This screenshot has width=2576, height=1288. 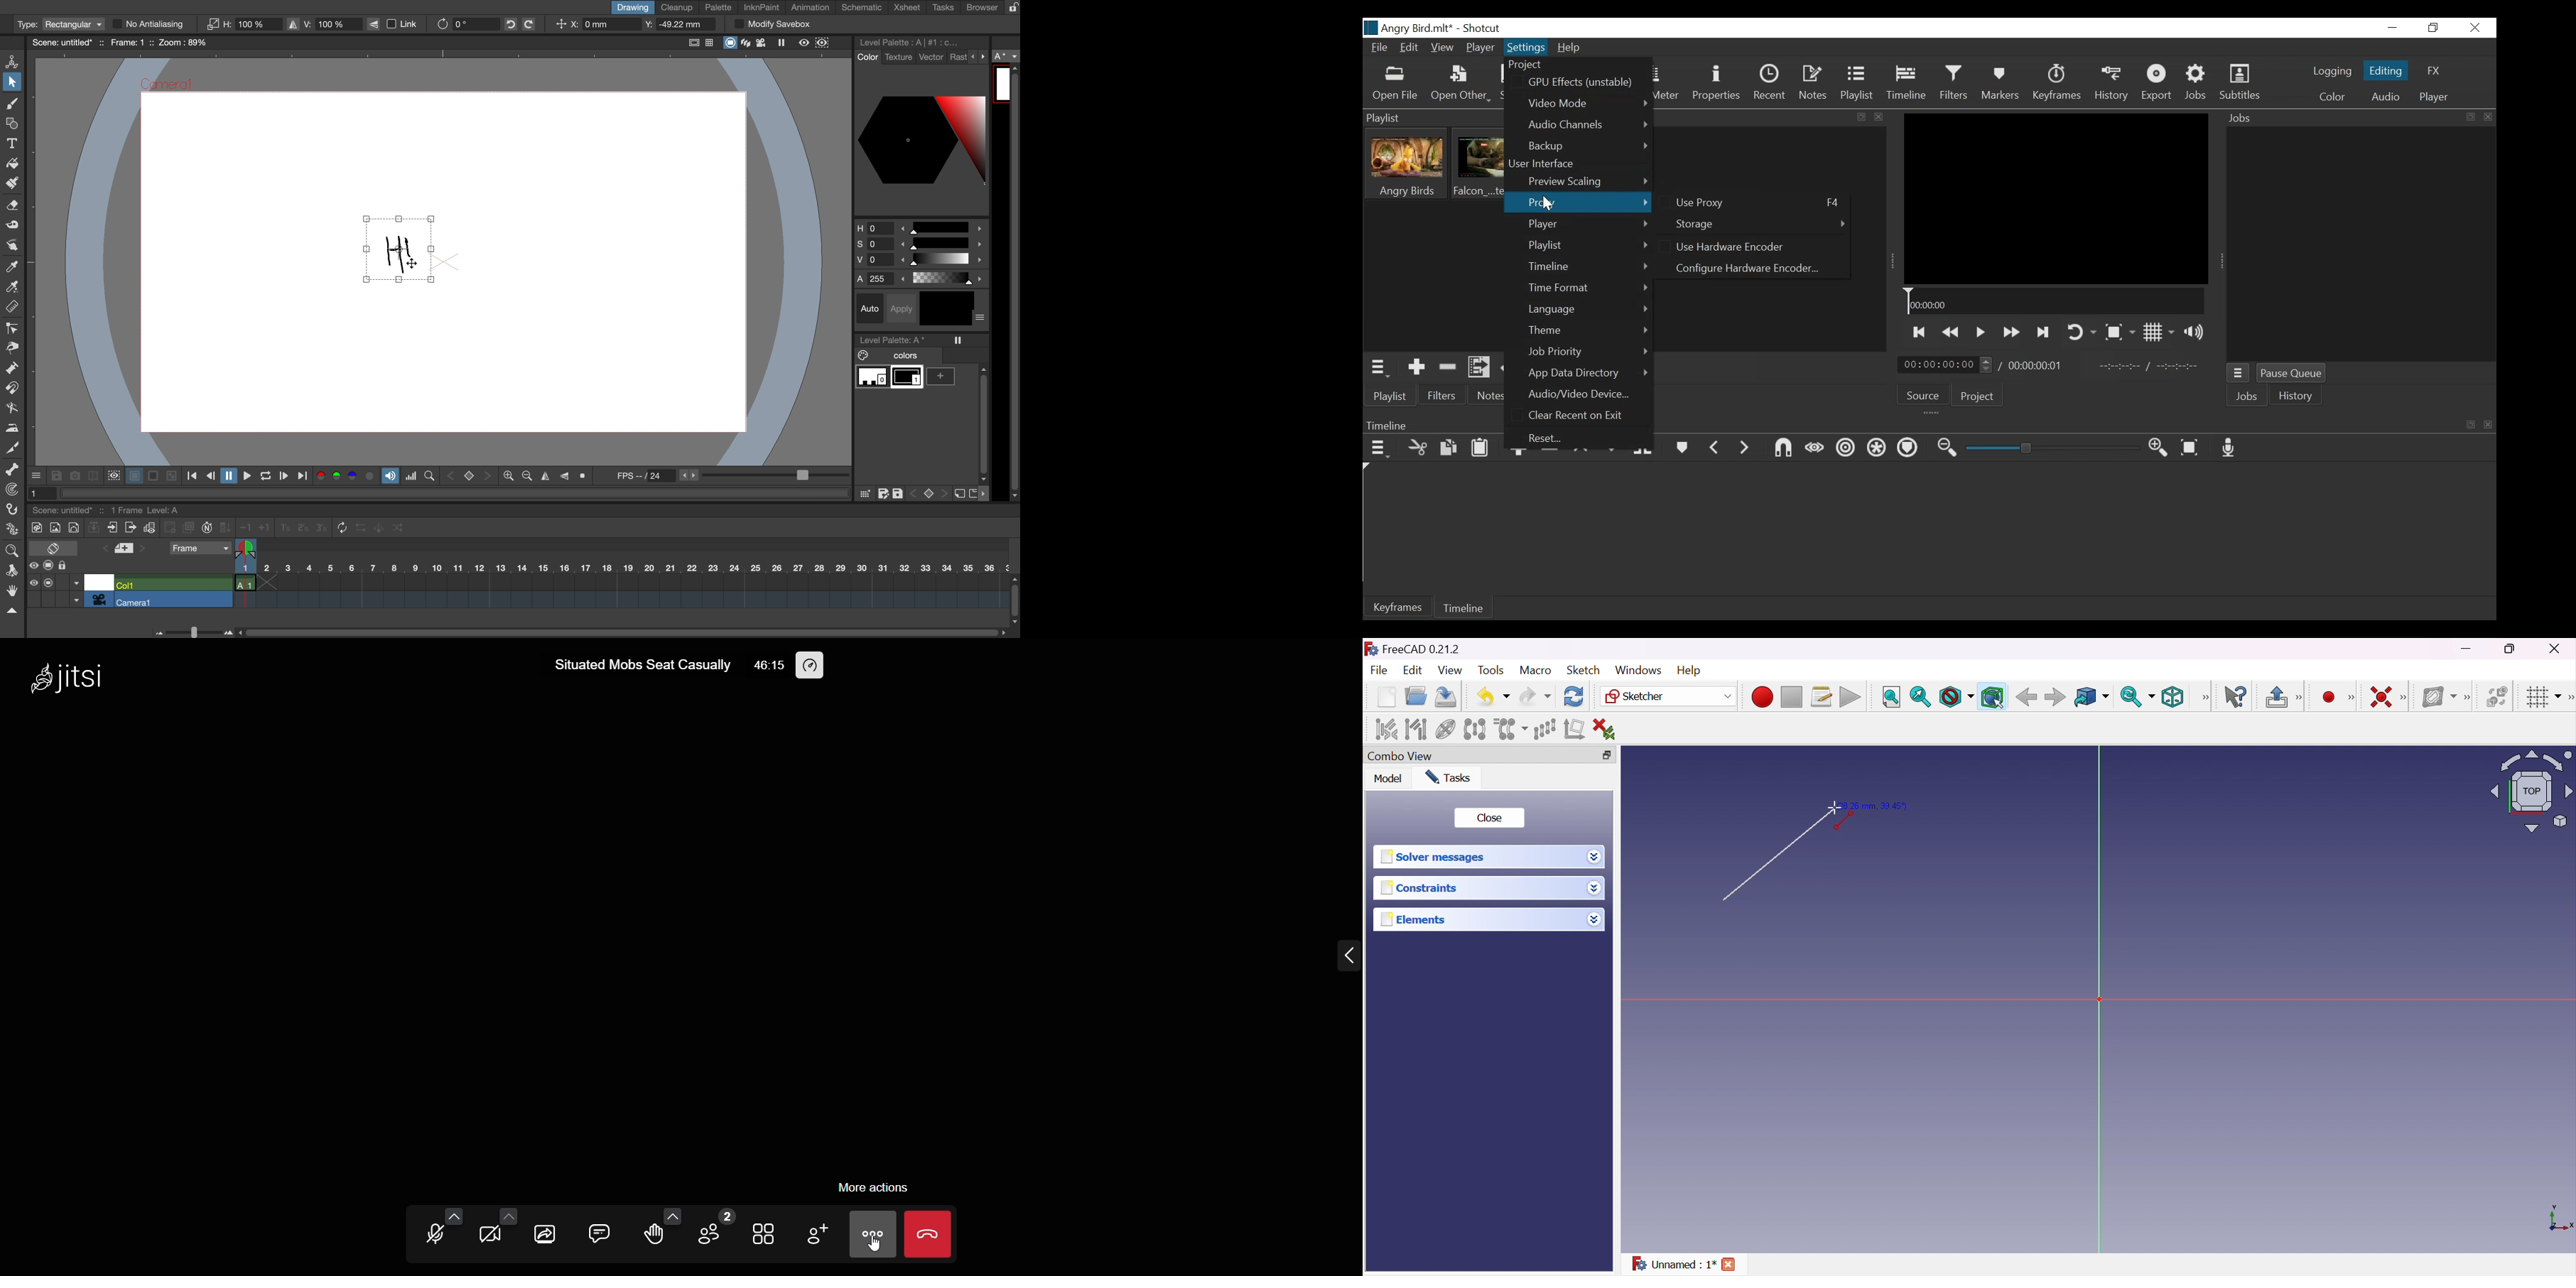 I want to click on tracker tool, so click(x=10, y=491).